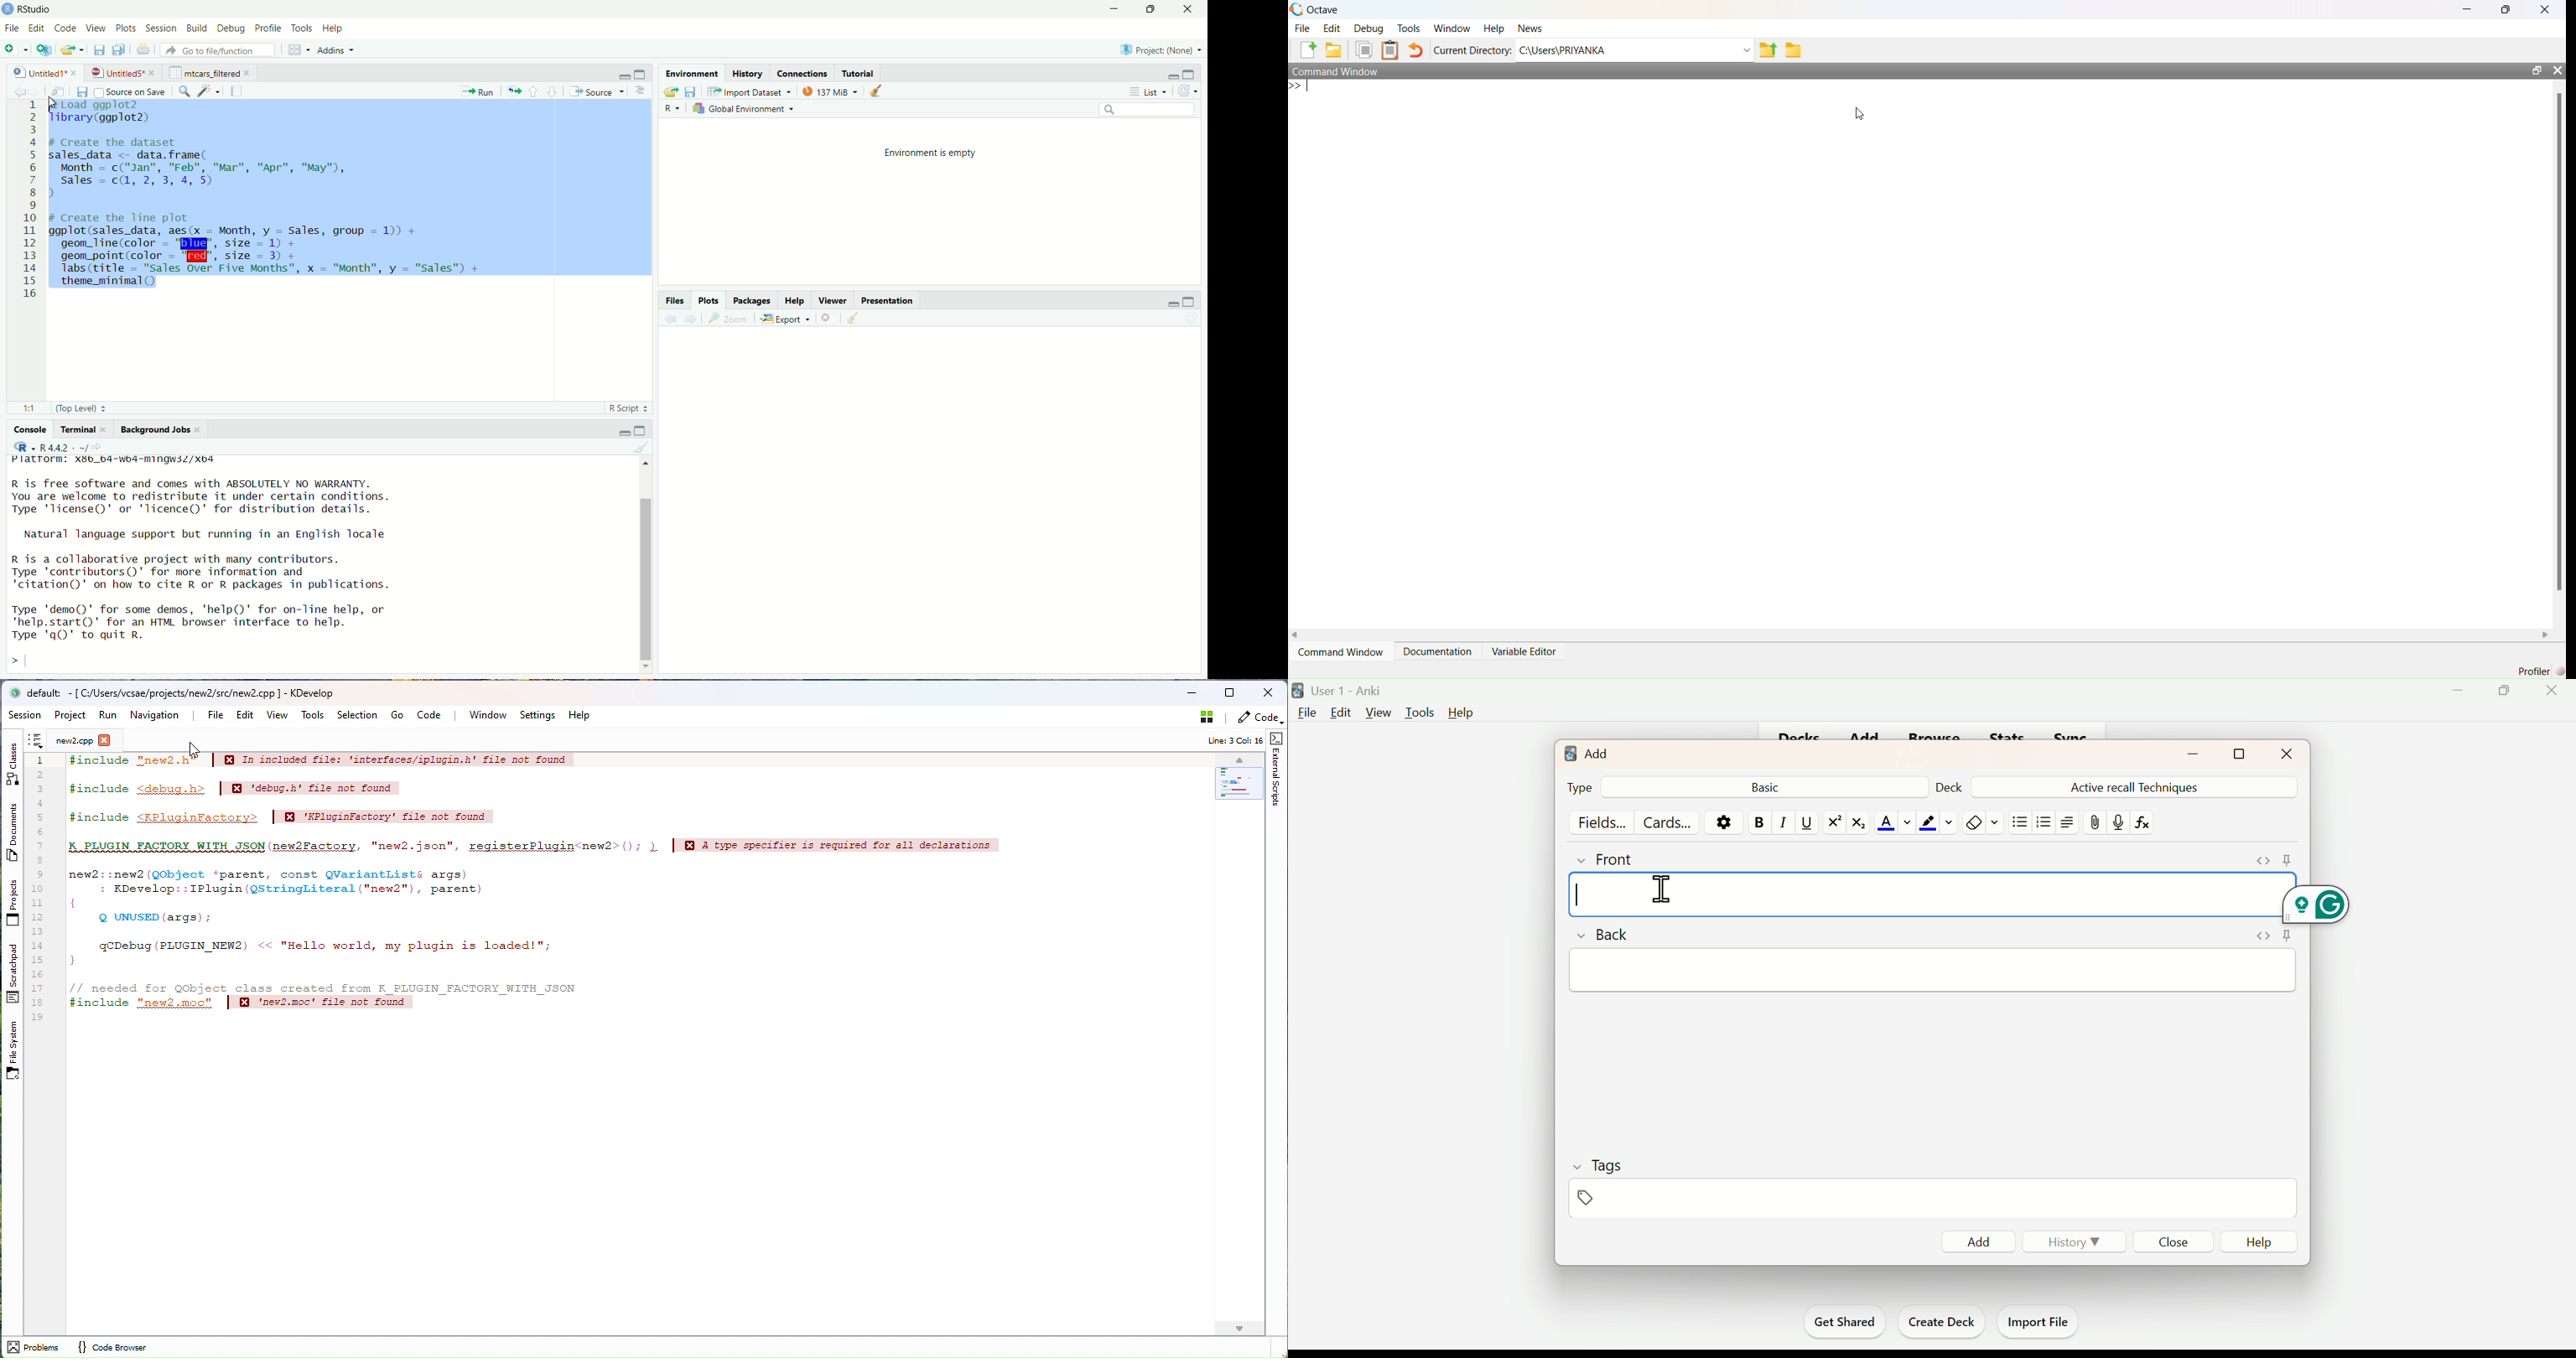 The image size is (2576, 1372). I want to click on build, so click(198, 28).